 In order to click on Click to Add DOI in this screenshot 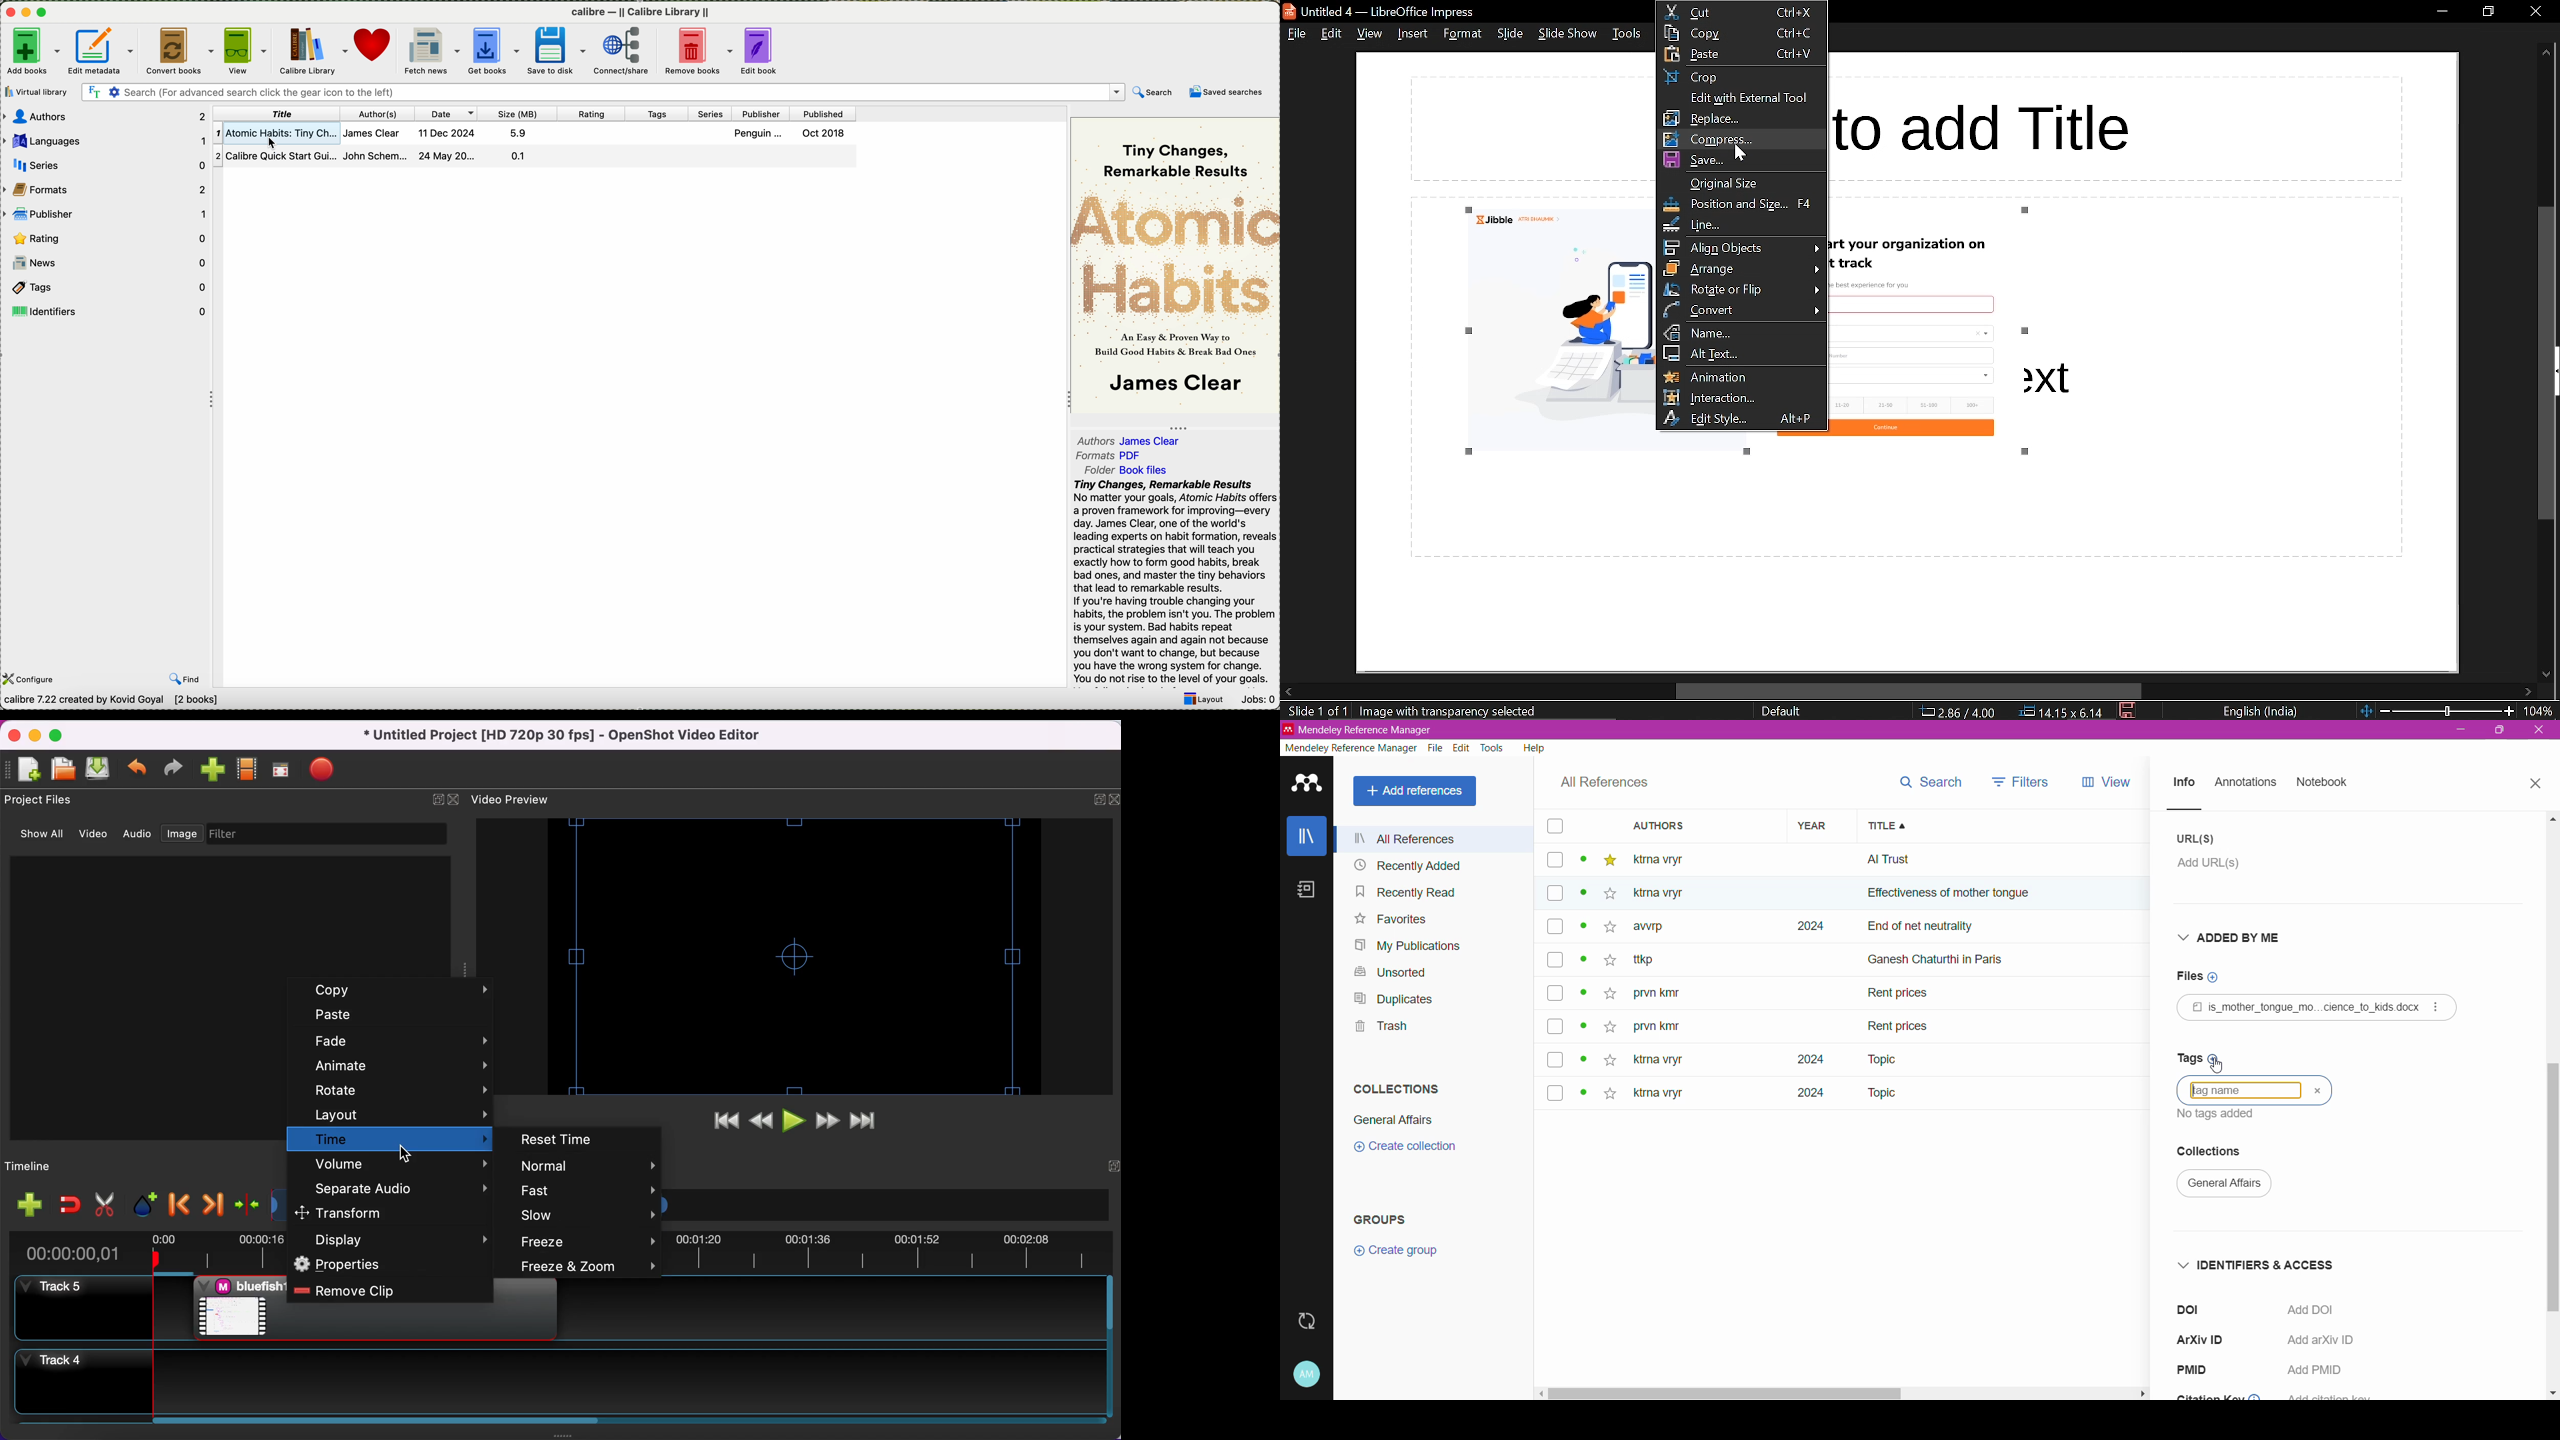, I will do `click(2315, 1311)`.